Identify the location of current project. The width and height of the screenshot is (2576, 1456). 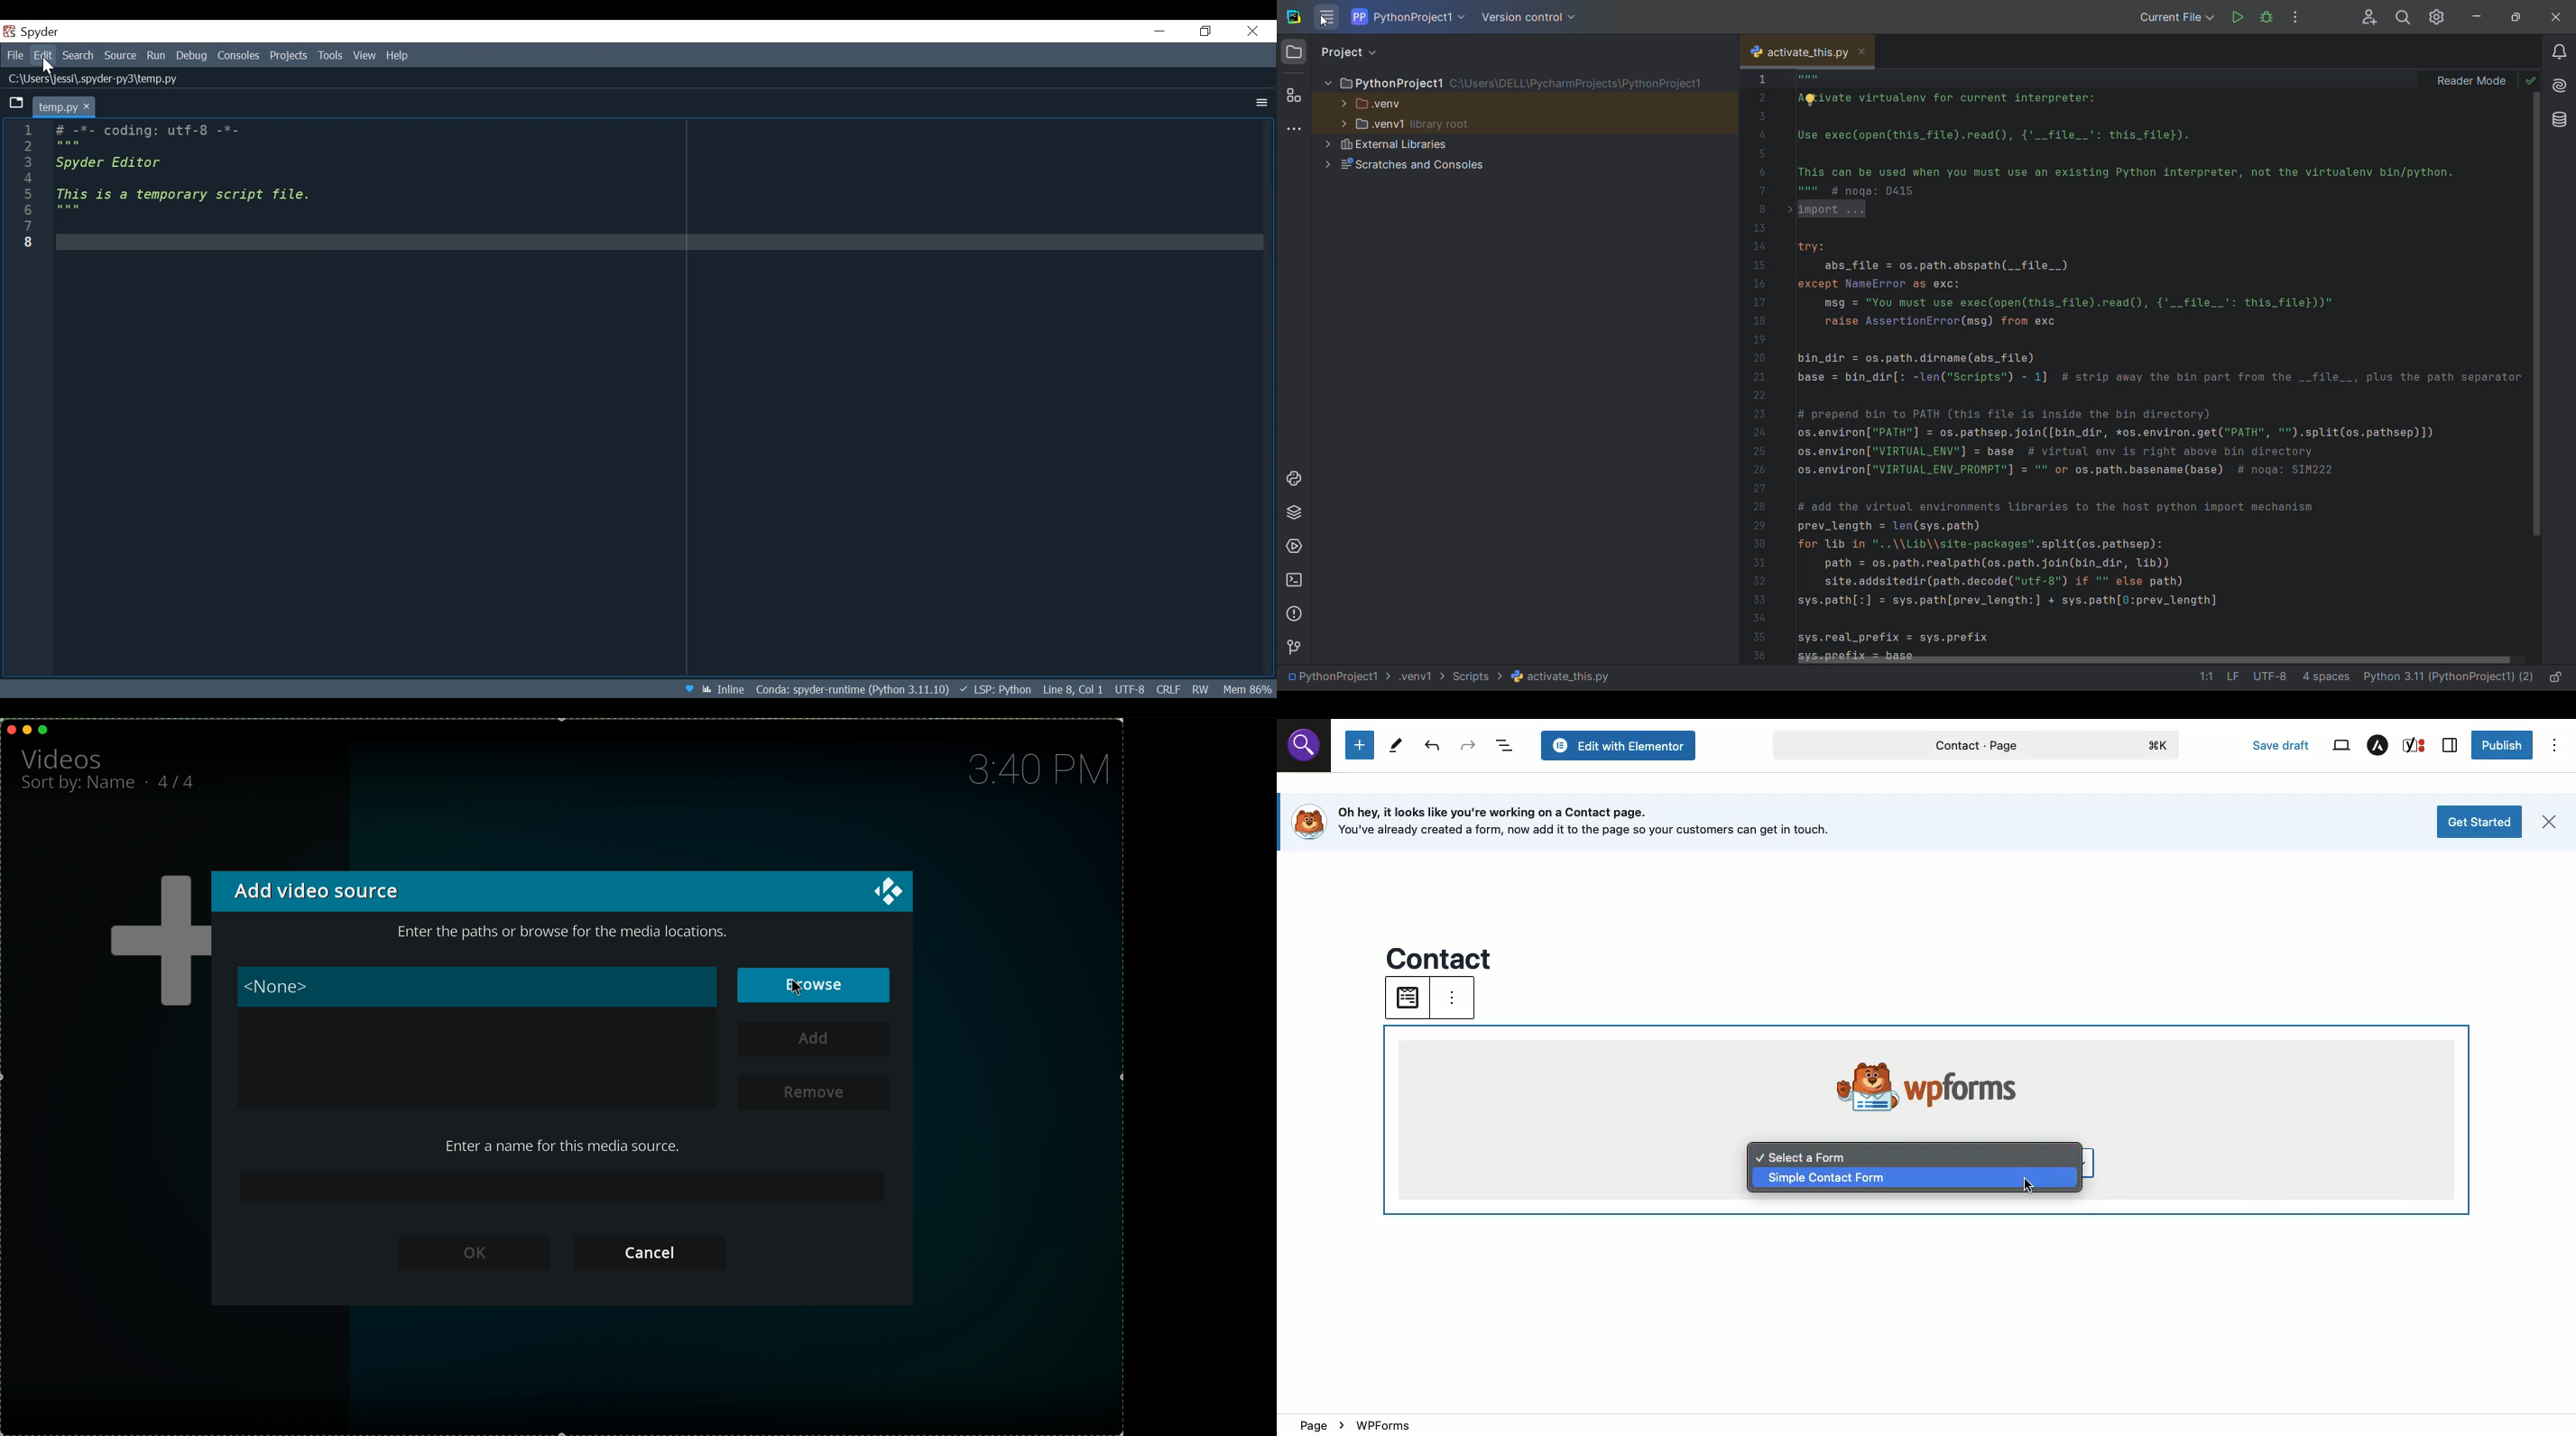
(1409, 16).